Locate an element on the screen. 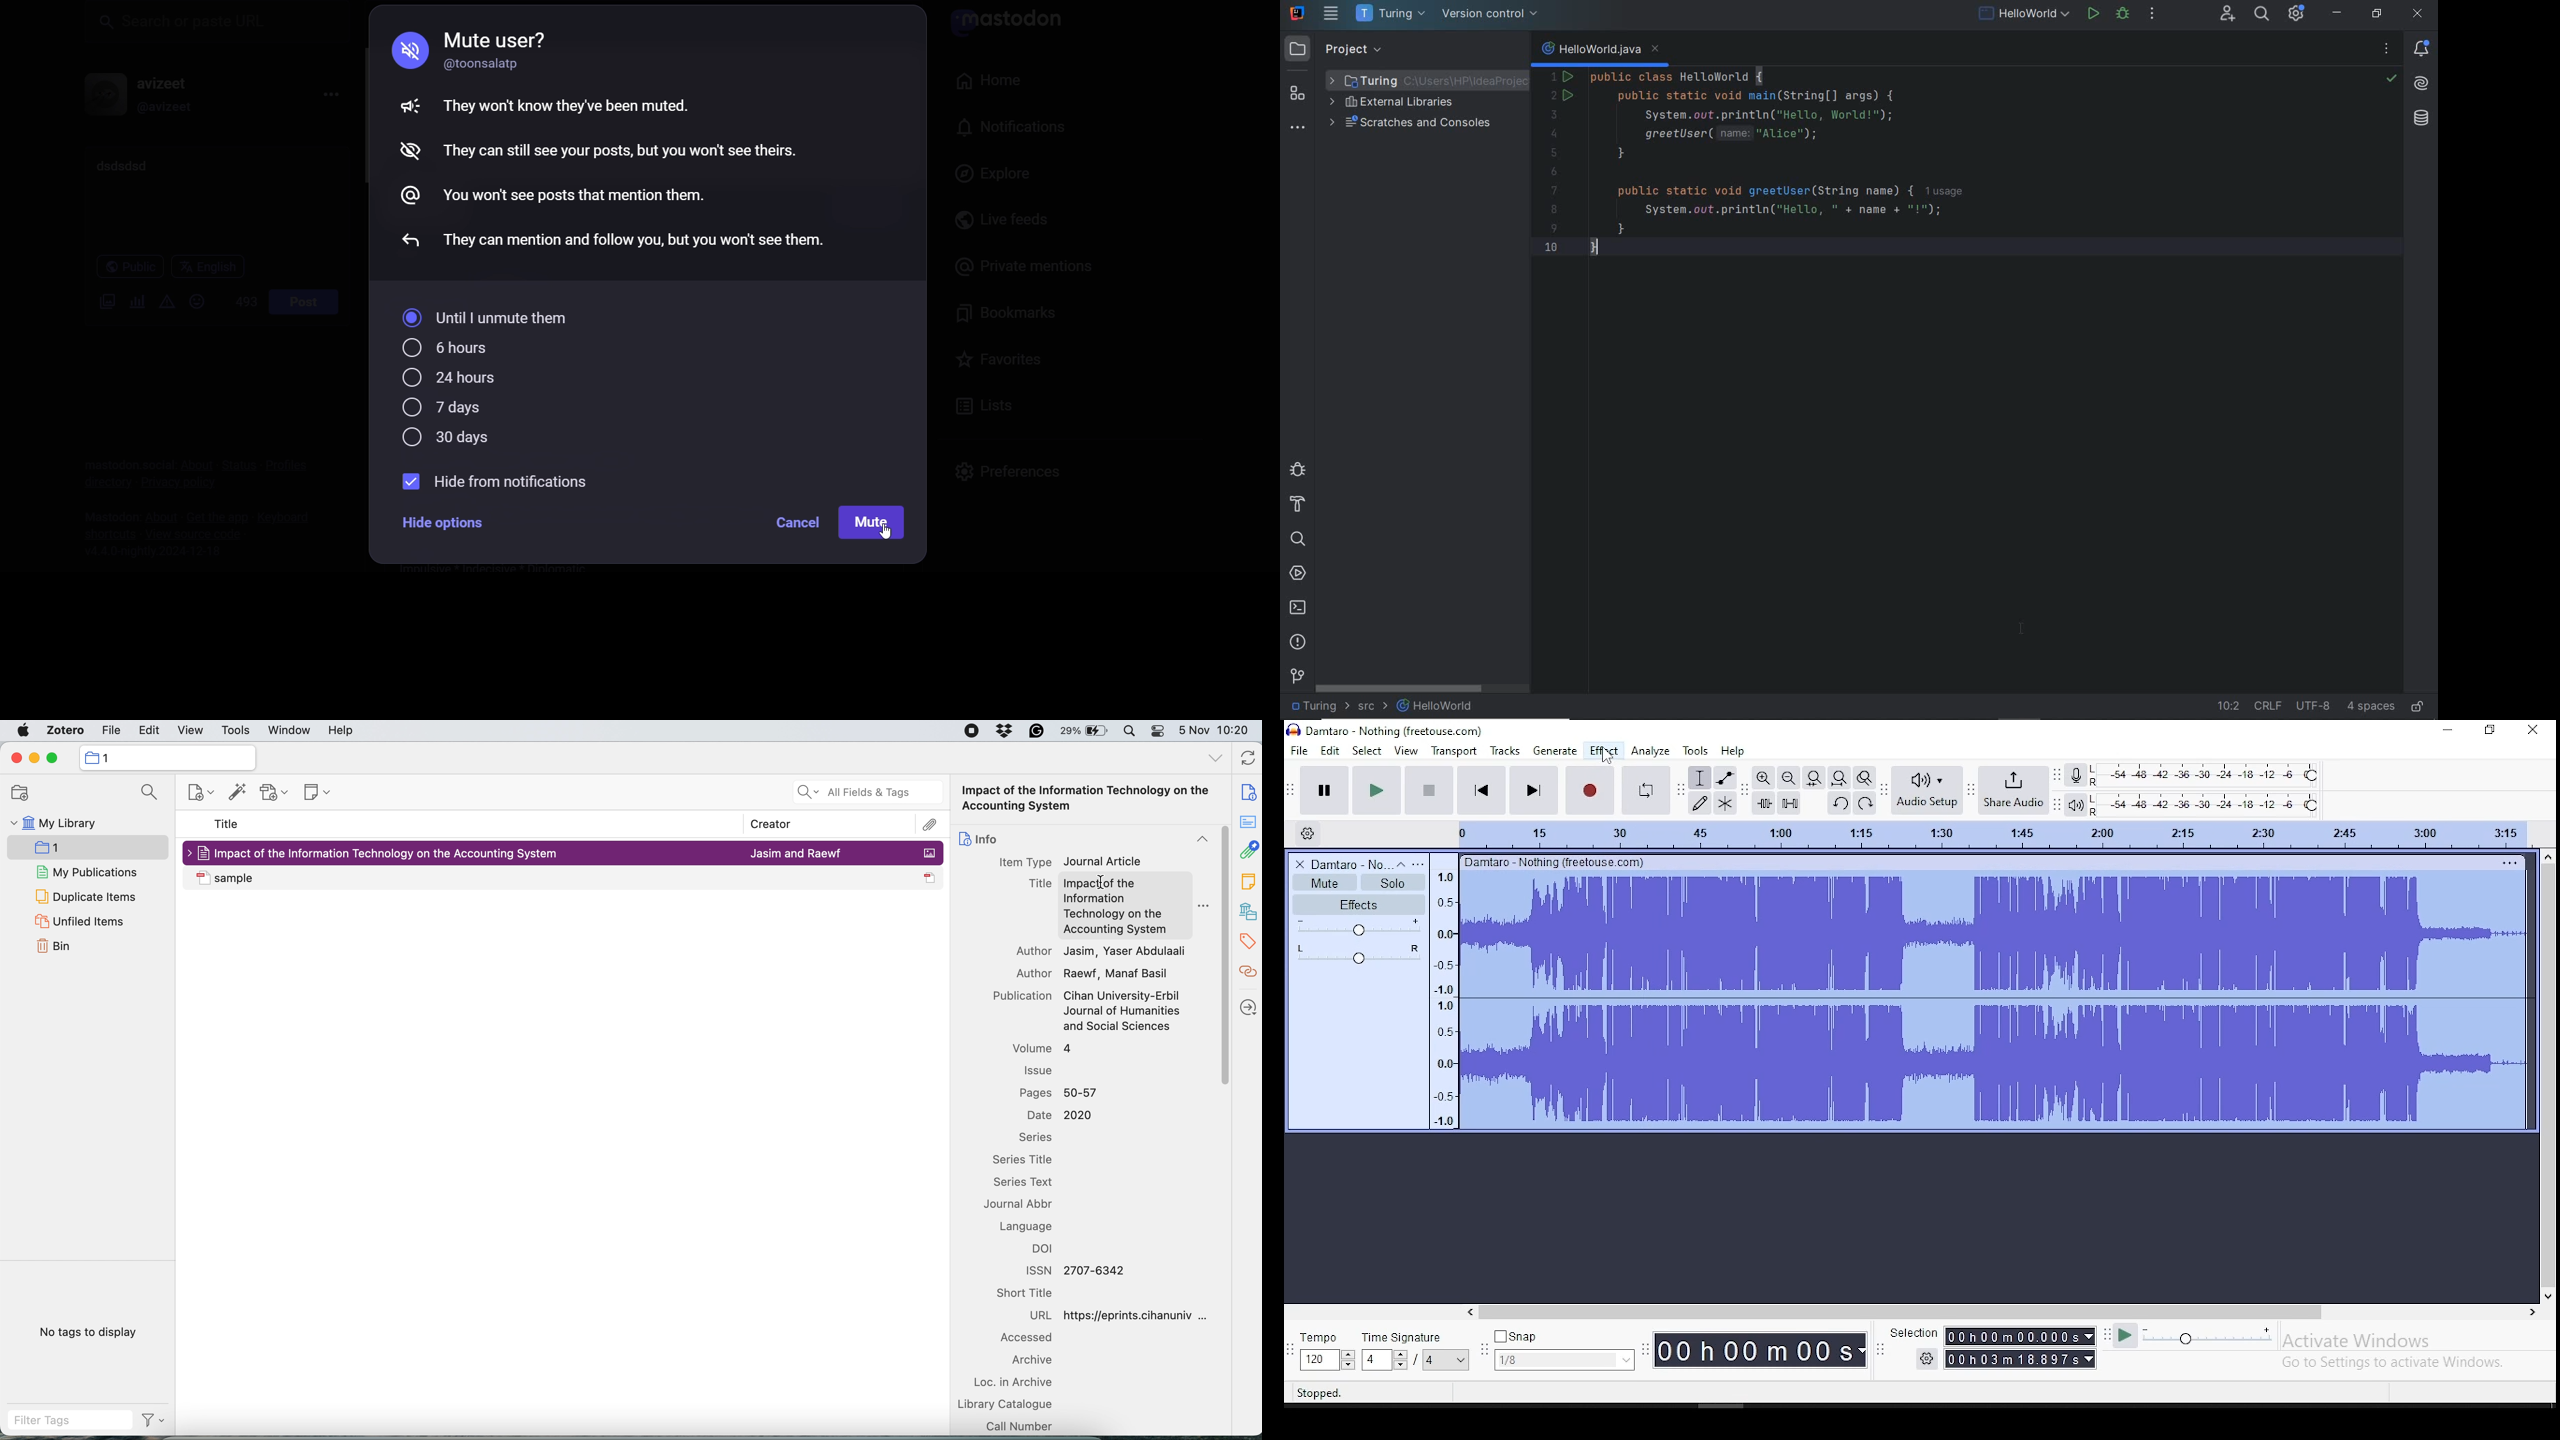 The height and width of the screenshot is (1456, 2576). help is located at coordinates (343, 731).